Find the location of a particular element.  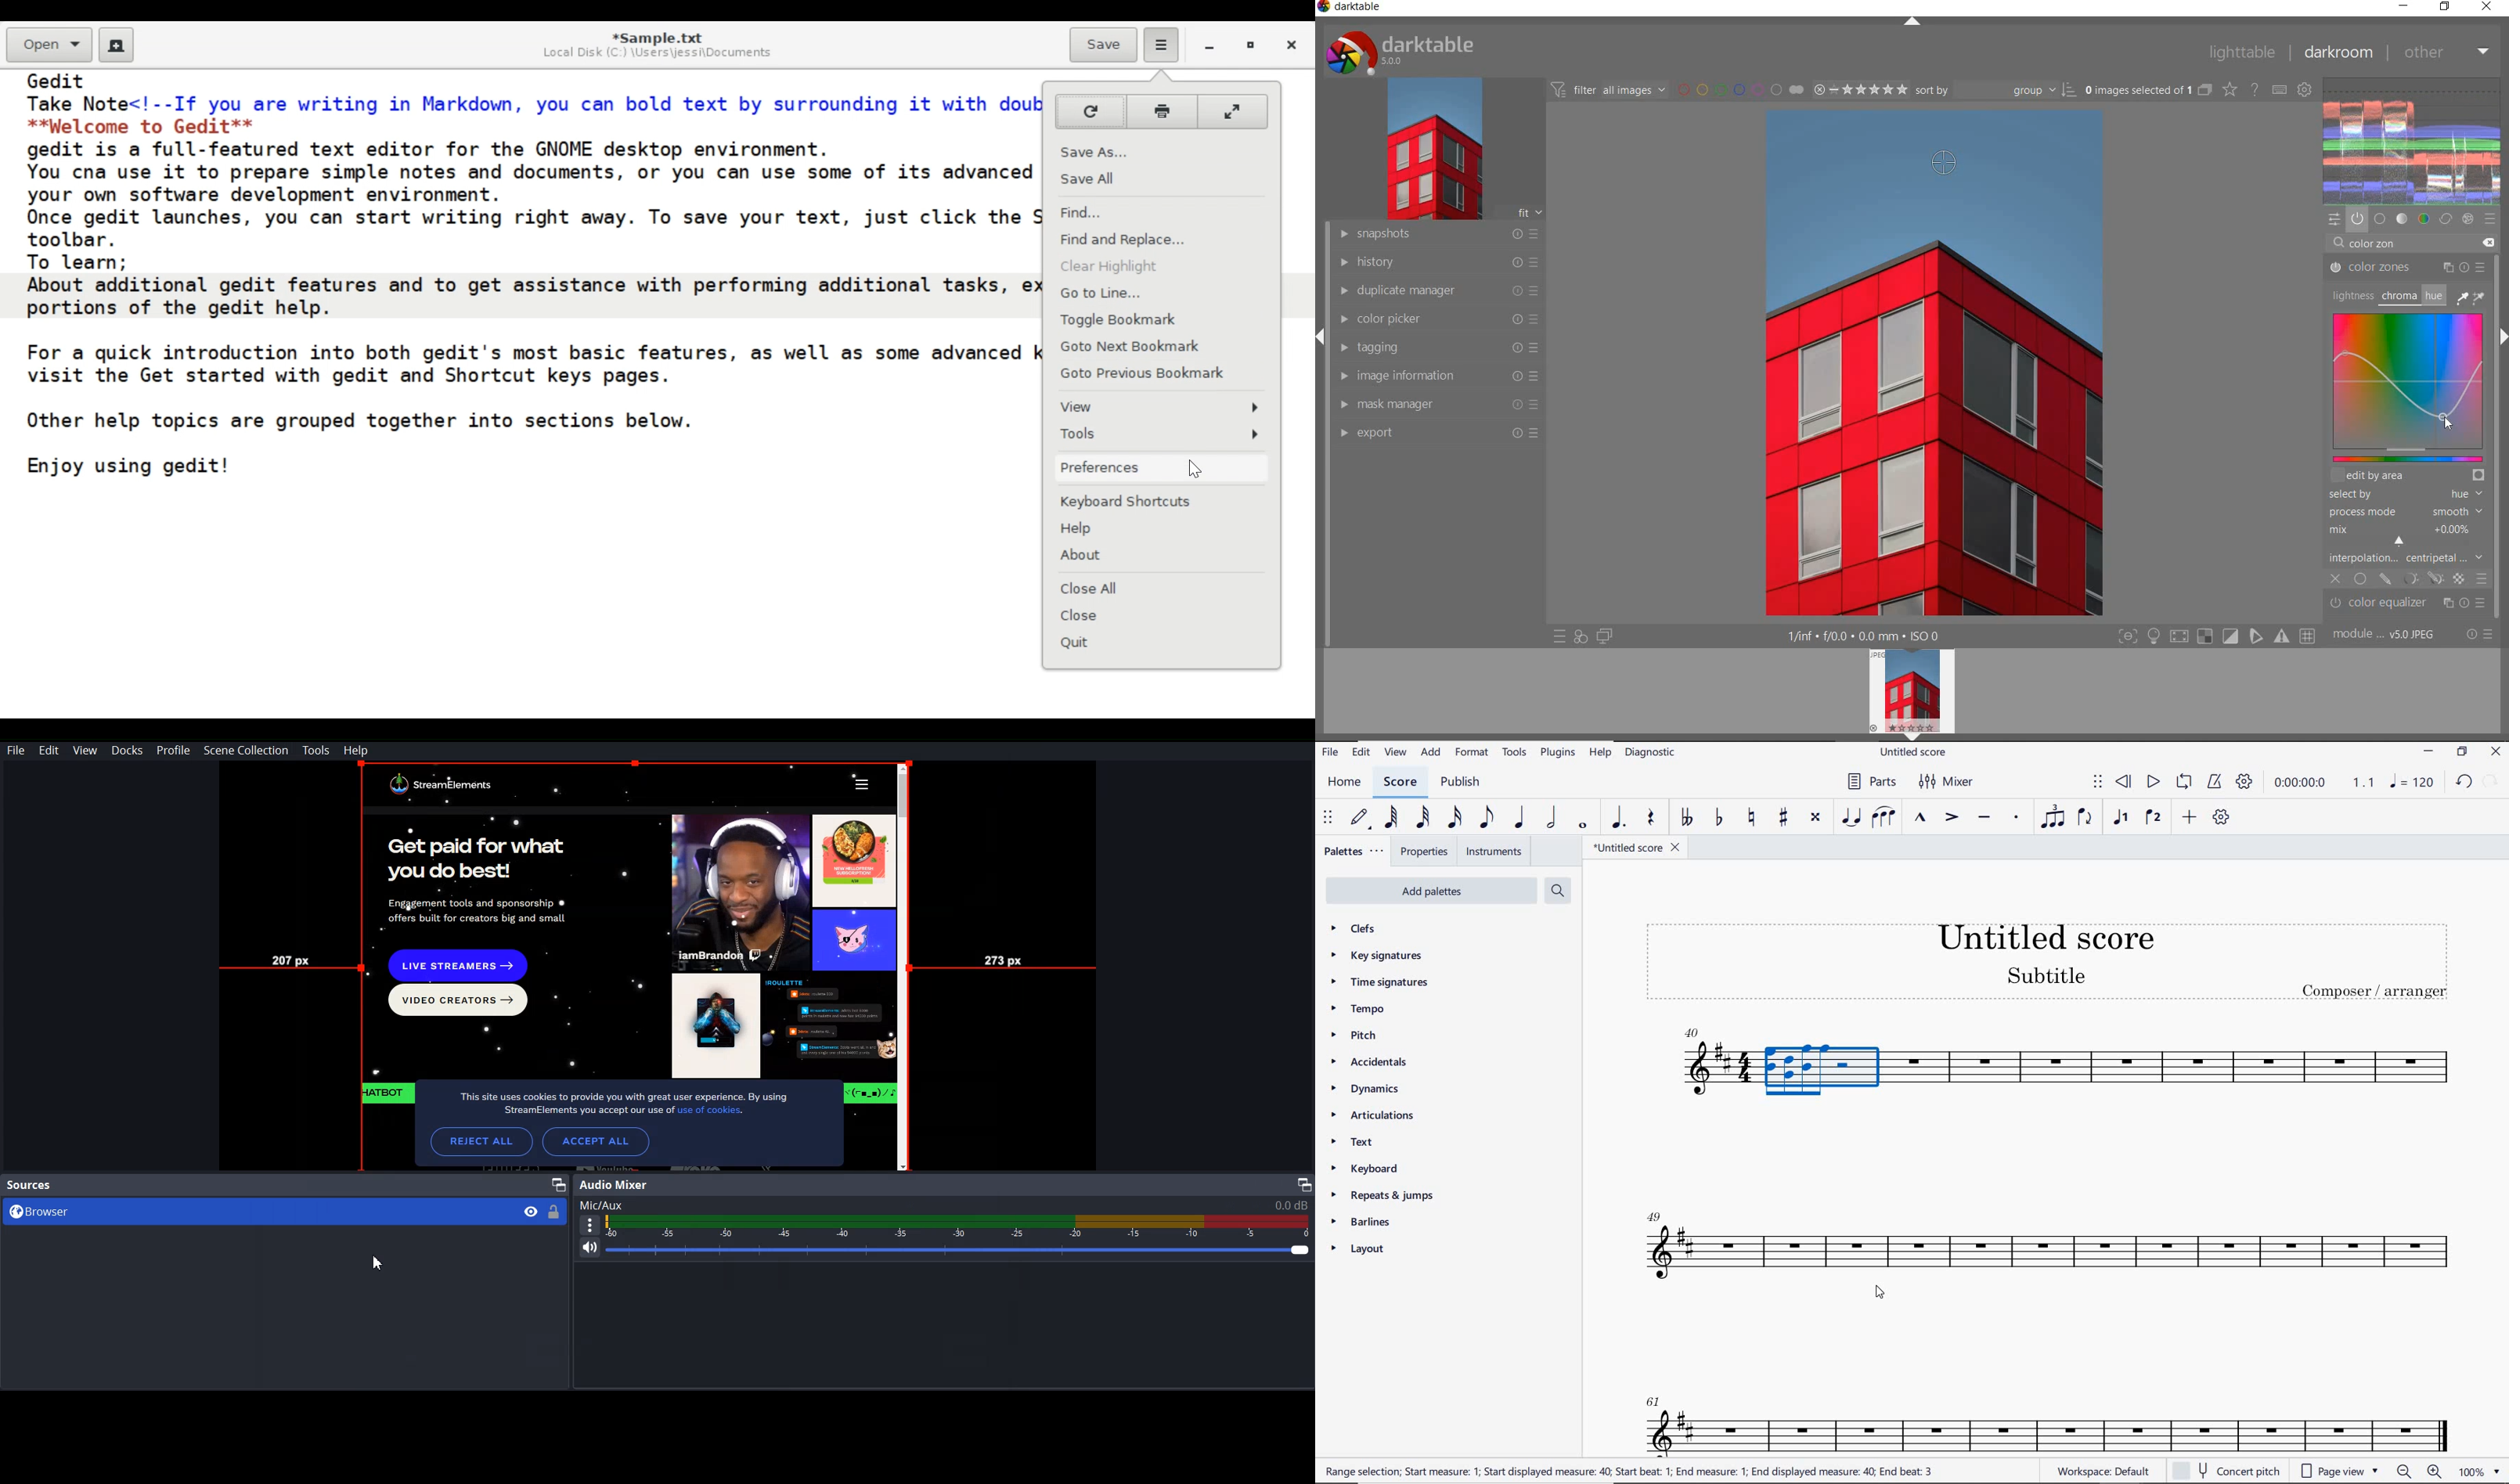

PLAY SPEED is located at coordinates (2325, 784).